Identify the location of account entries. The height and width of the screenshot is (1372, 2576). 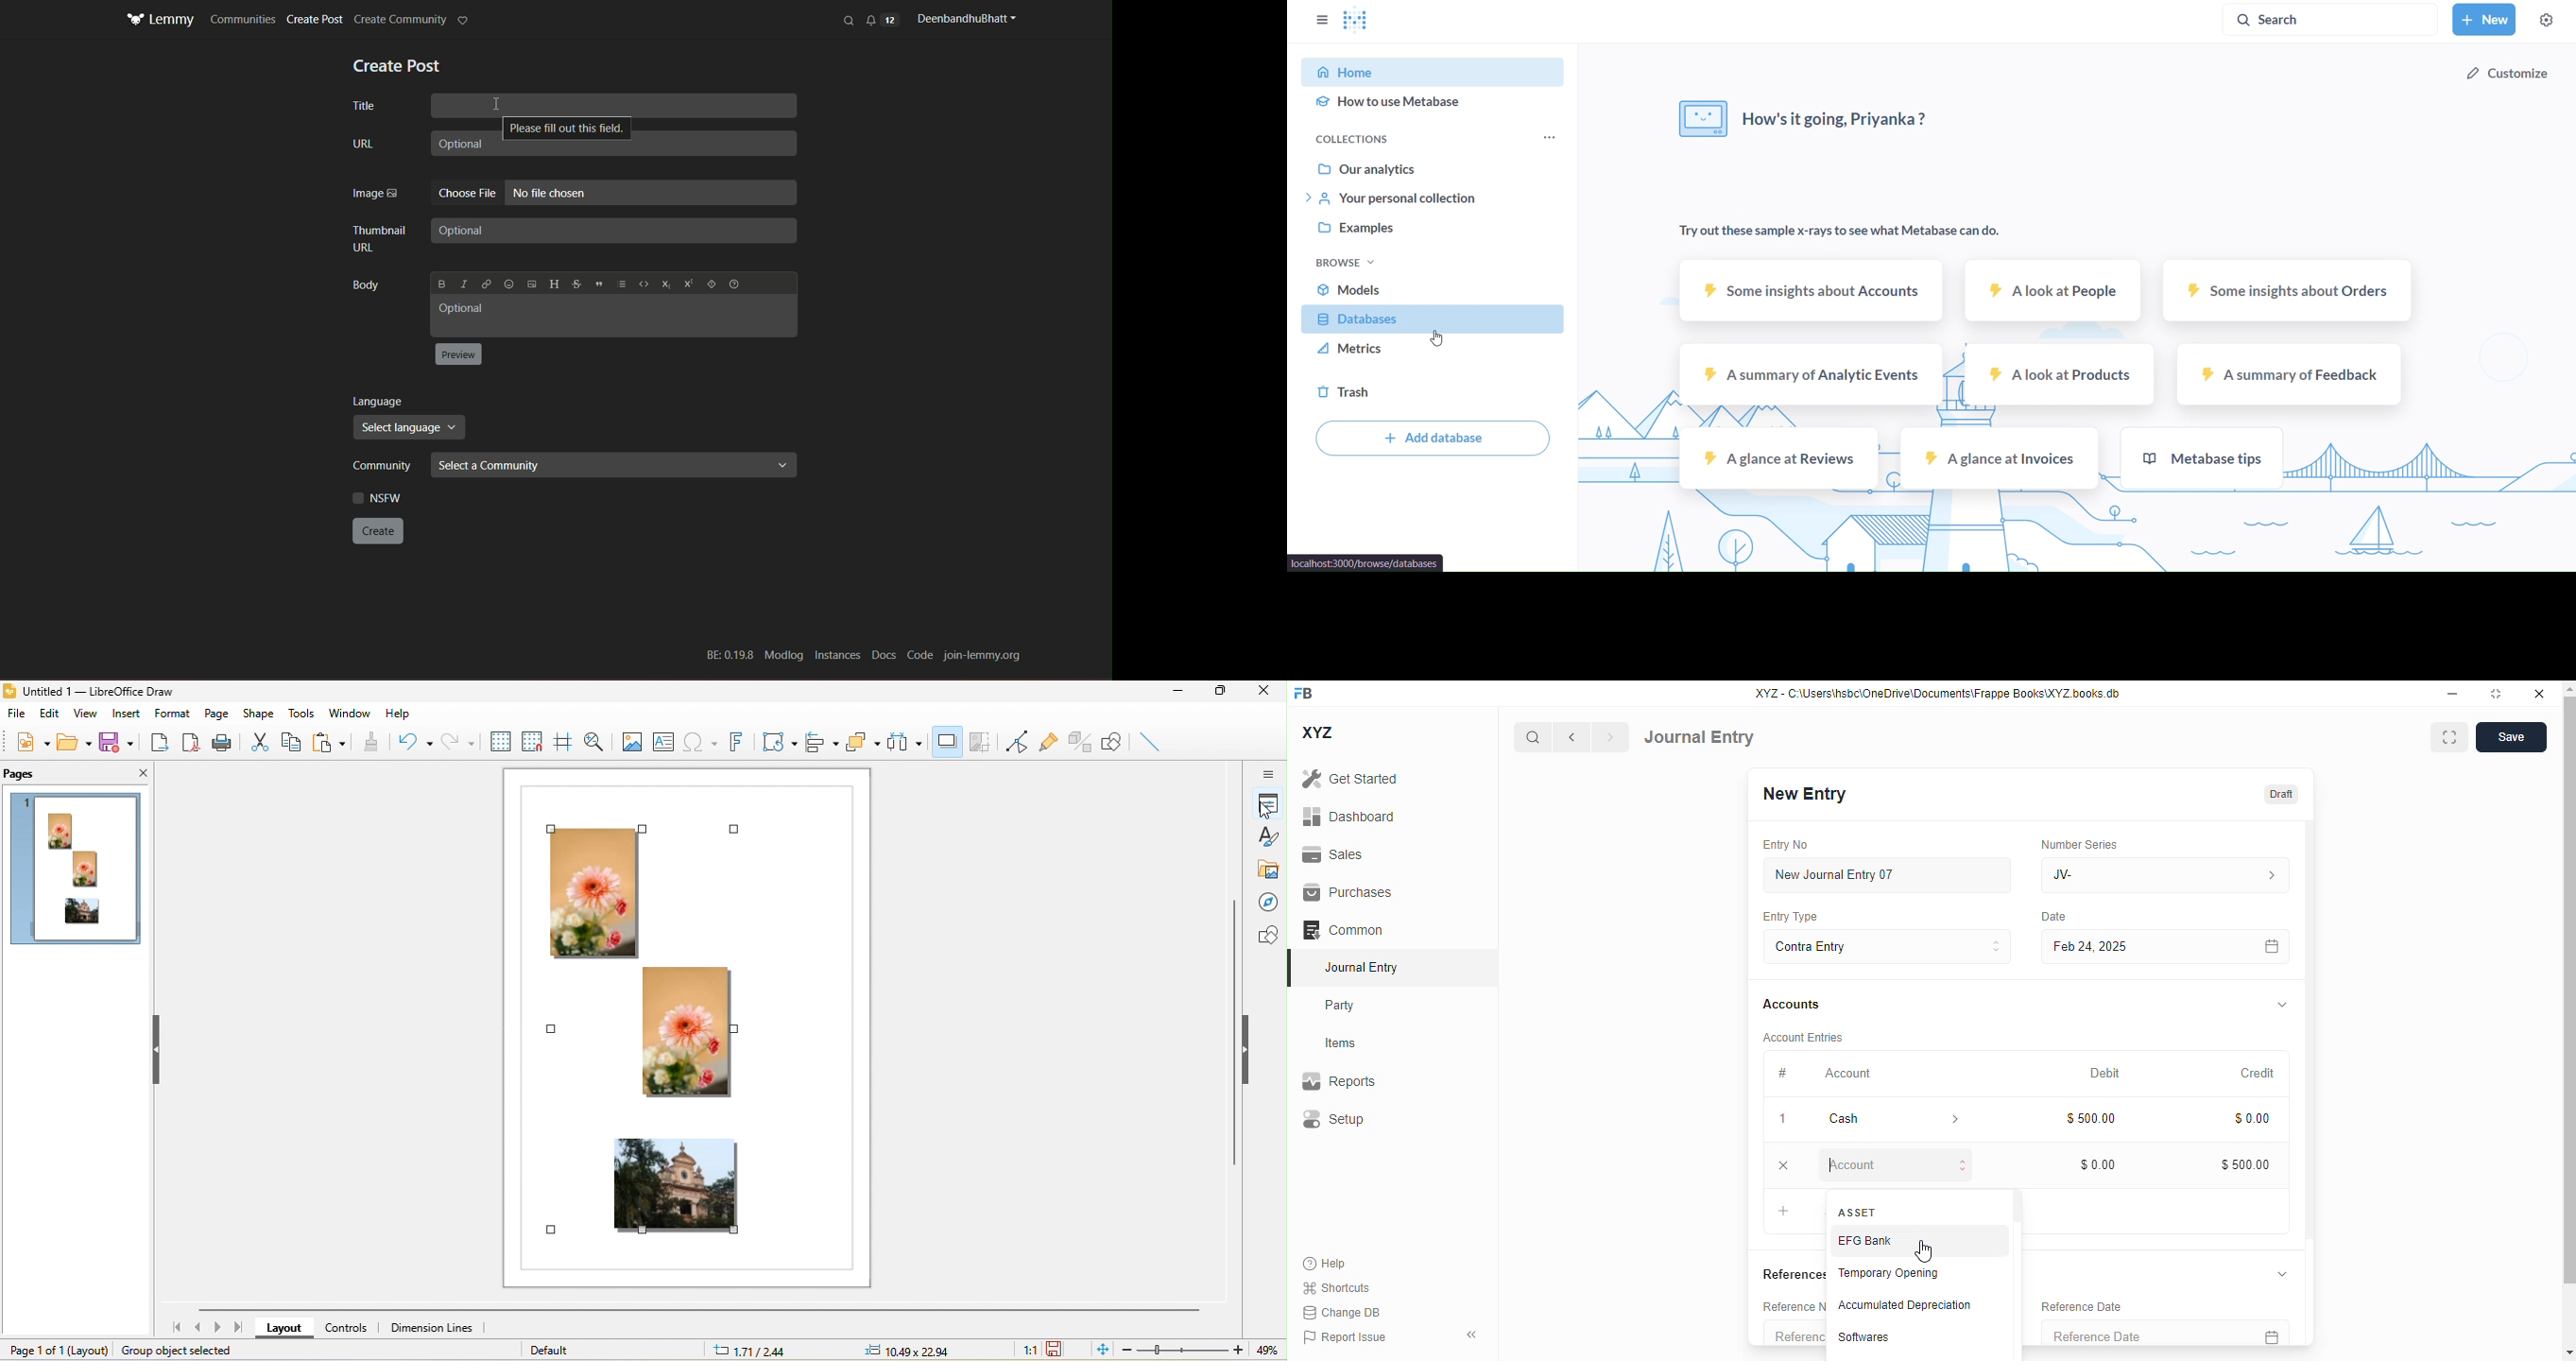
(1805, 1039).